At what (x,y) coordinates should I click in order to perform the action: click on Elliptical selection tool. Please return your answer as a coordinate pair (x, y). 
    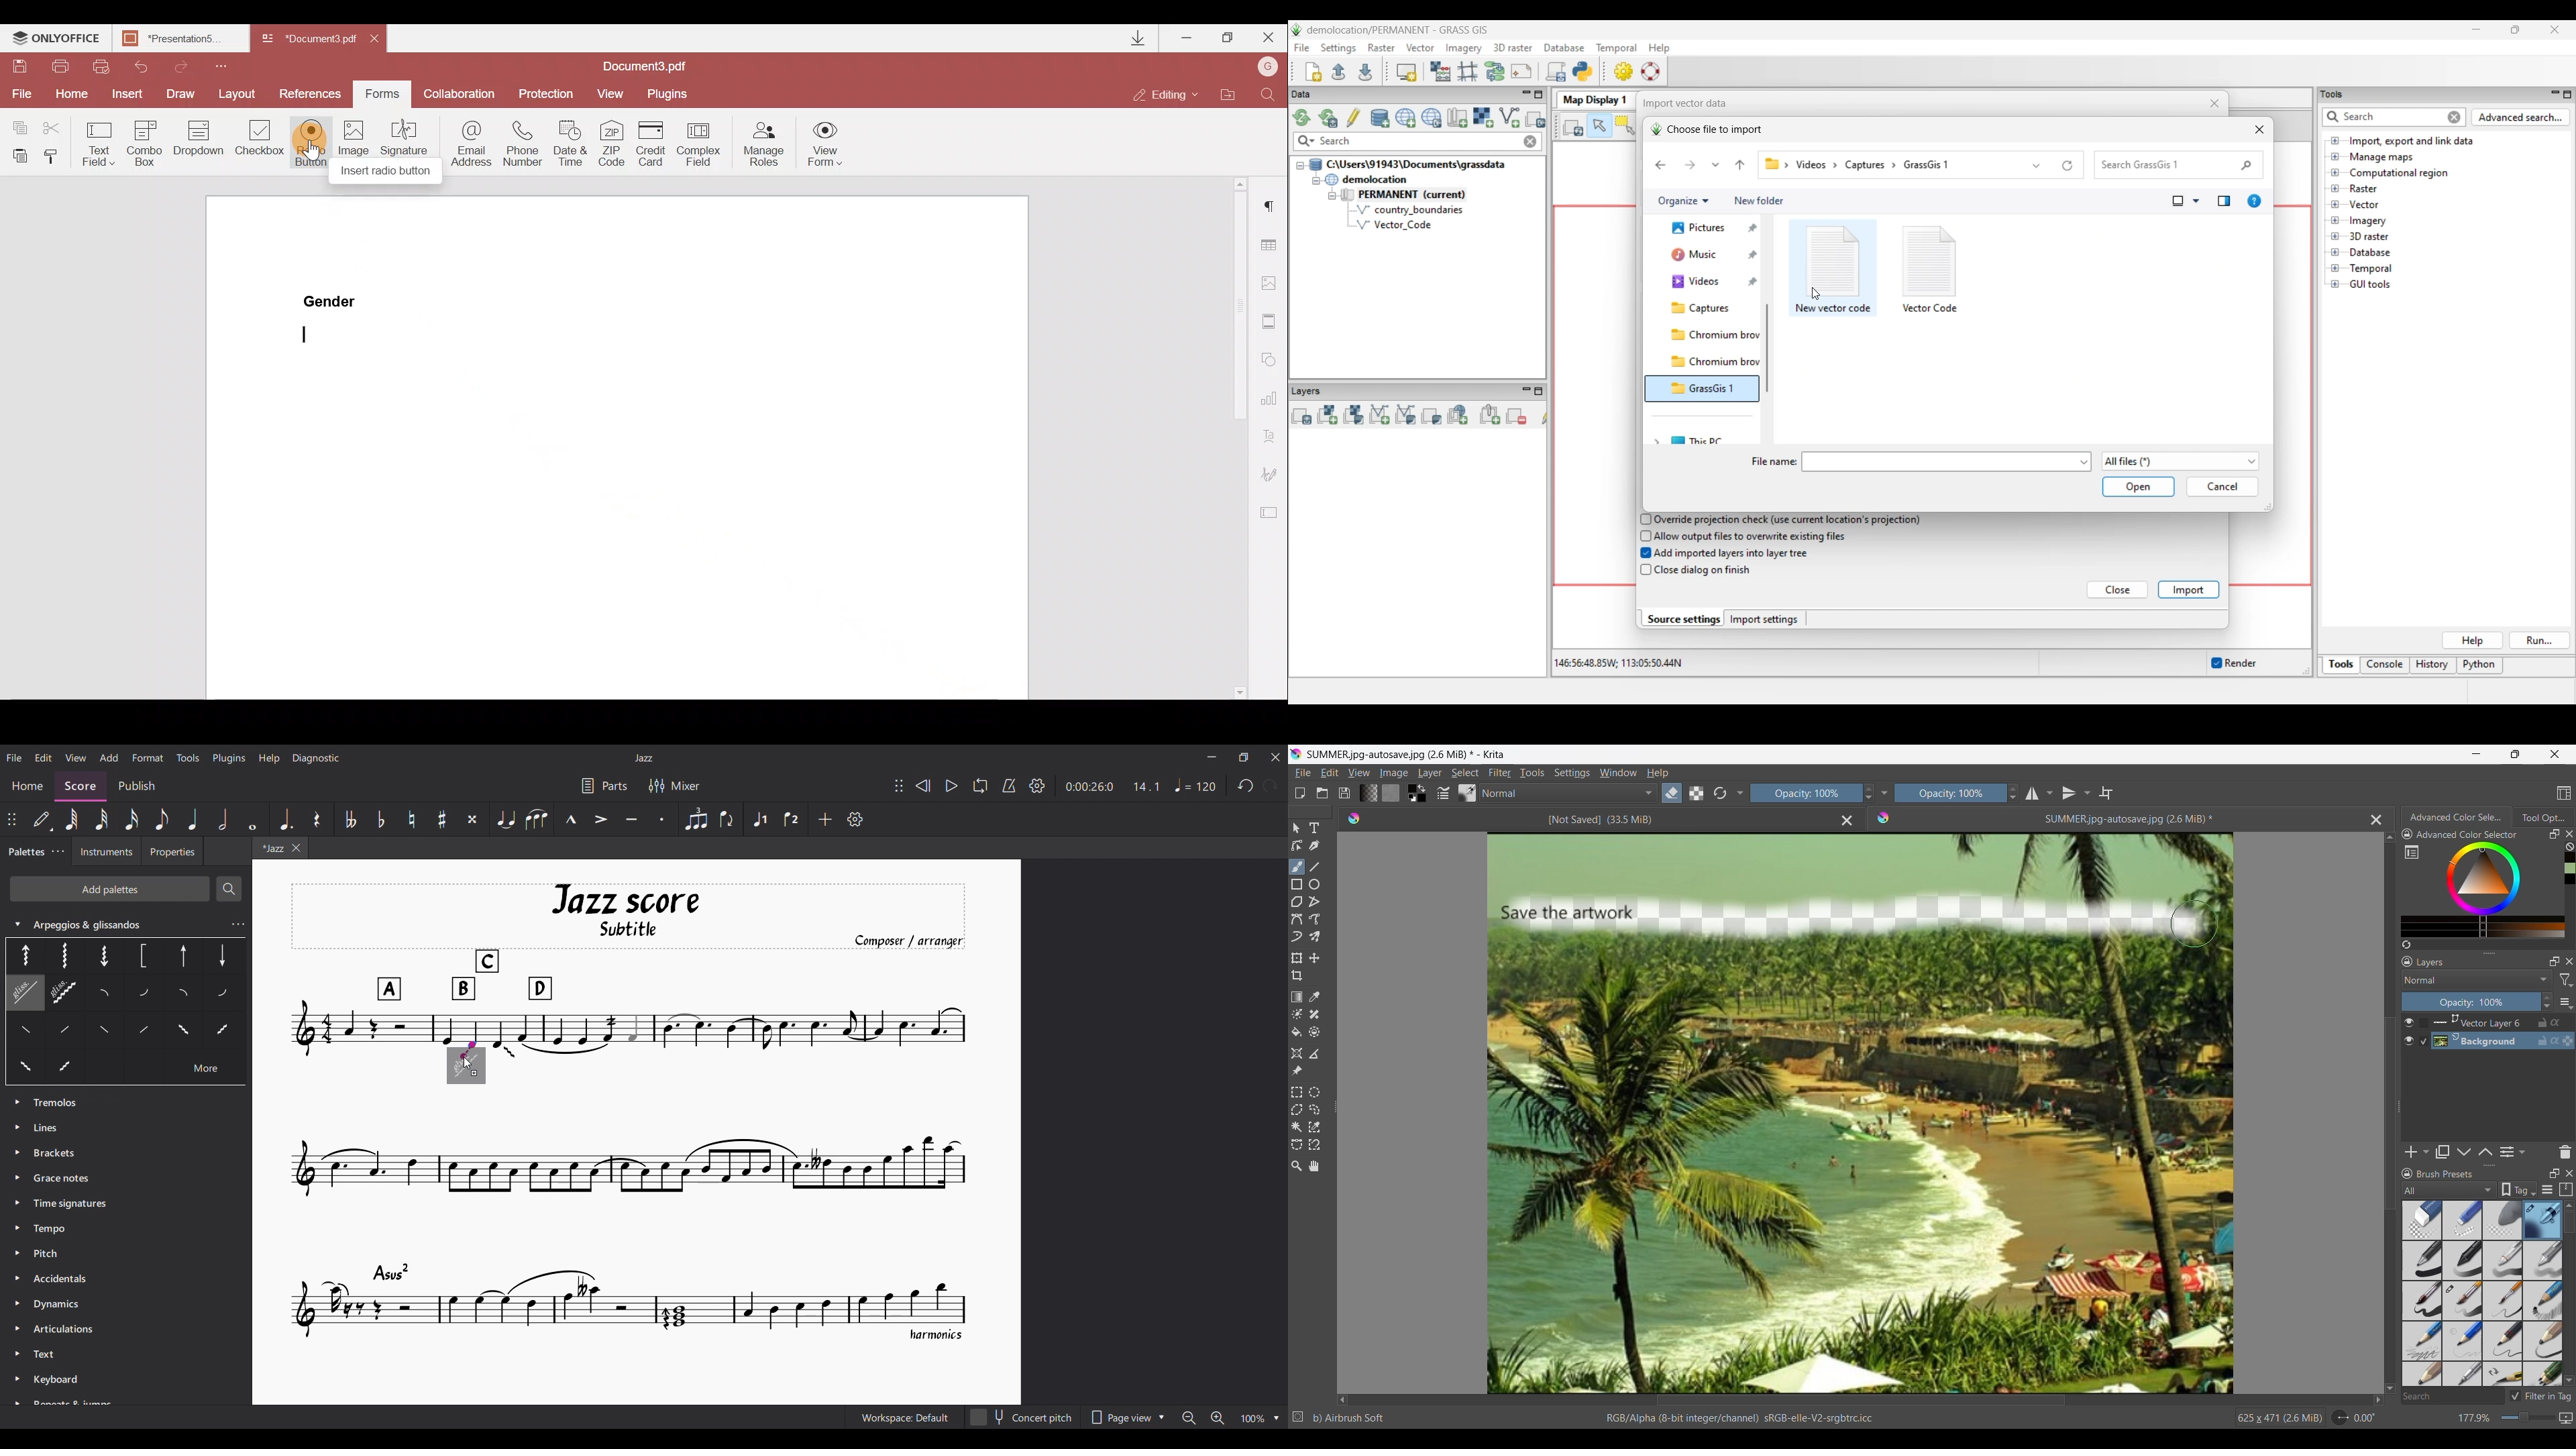
    Looking at the image, I should click on (1314, 1092).